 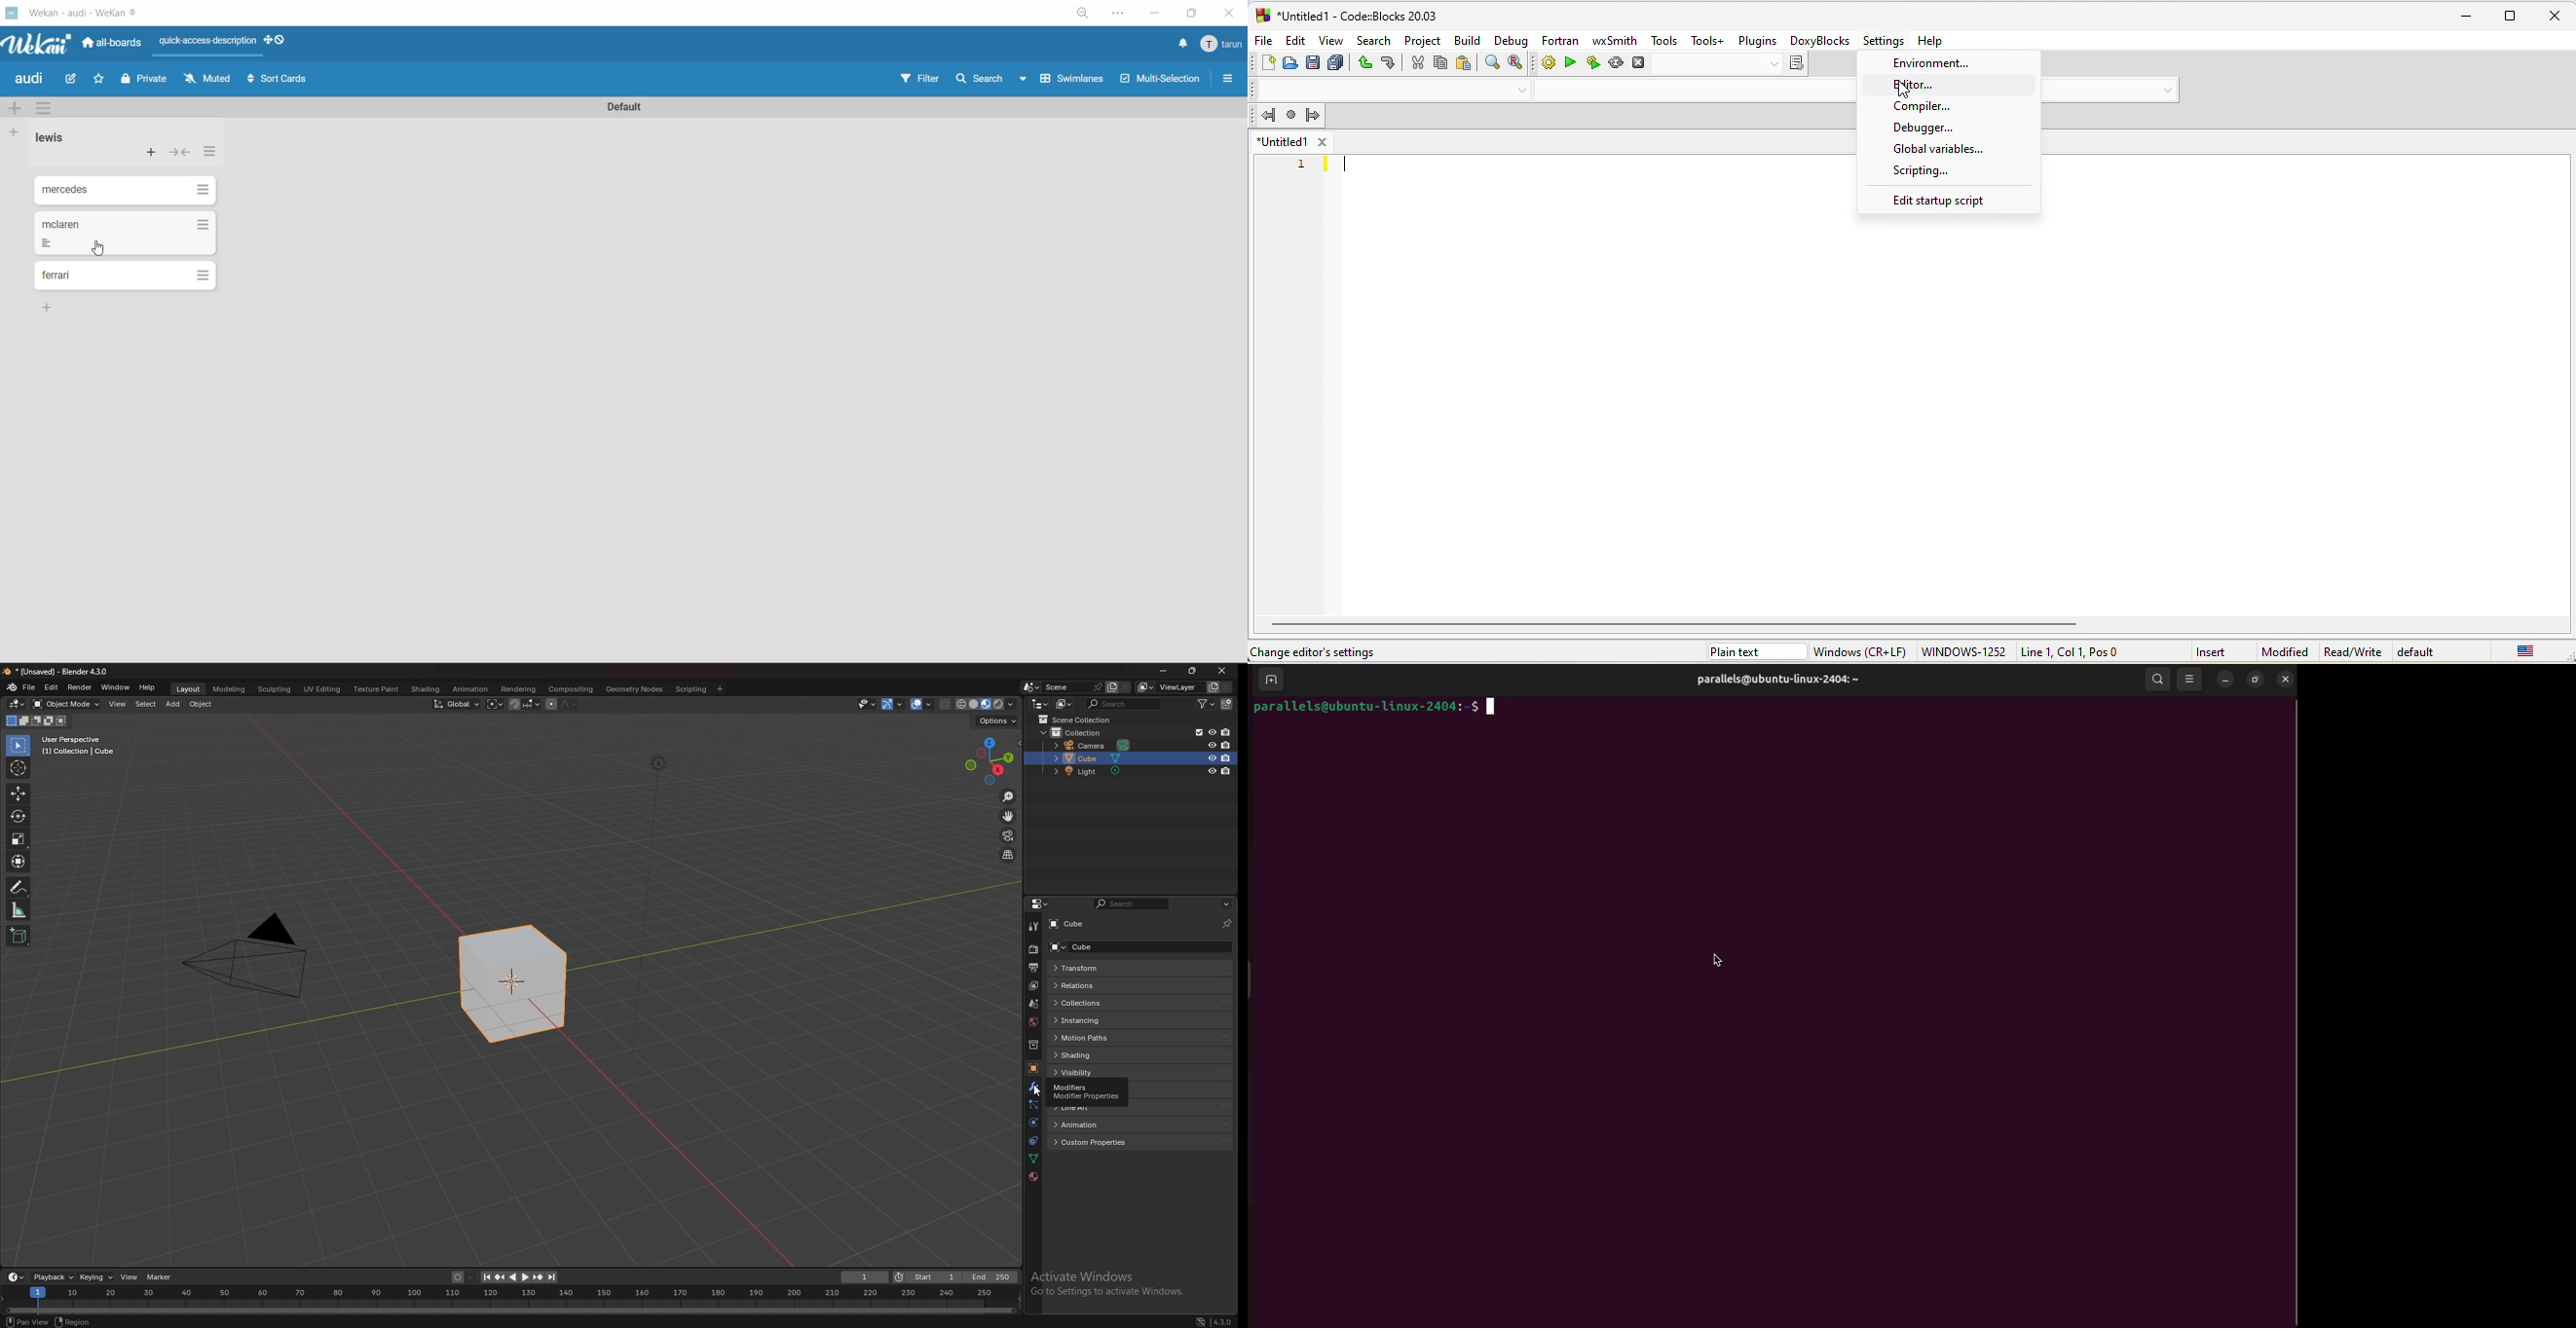 What do you see at coordinates (2158, 678) in the screenshot?
I see `search ` at bounding box center [2158, 678].